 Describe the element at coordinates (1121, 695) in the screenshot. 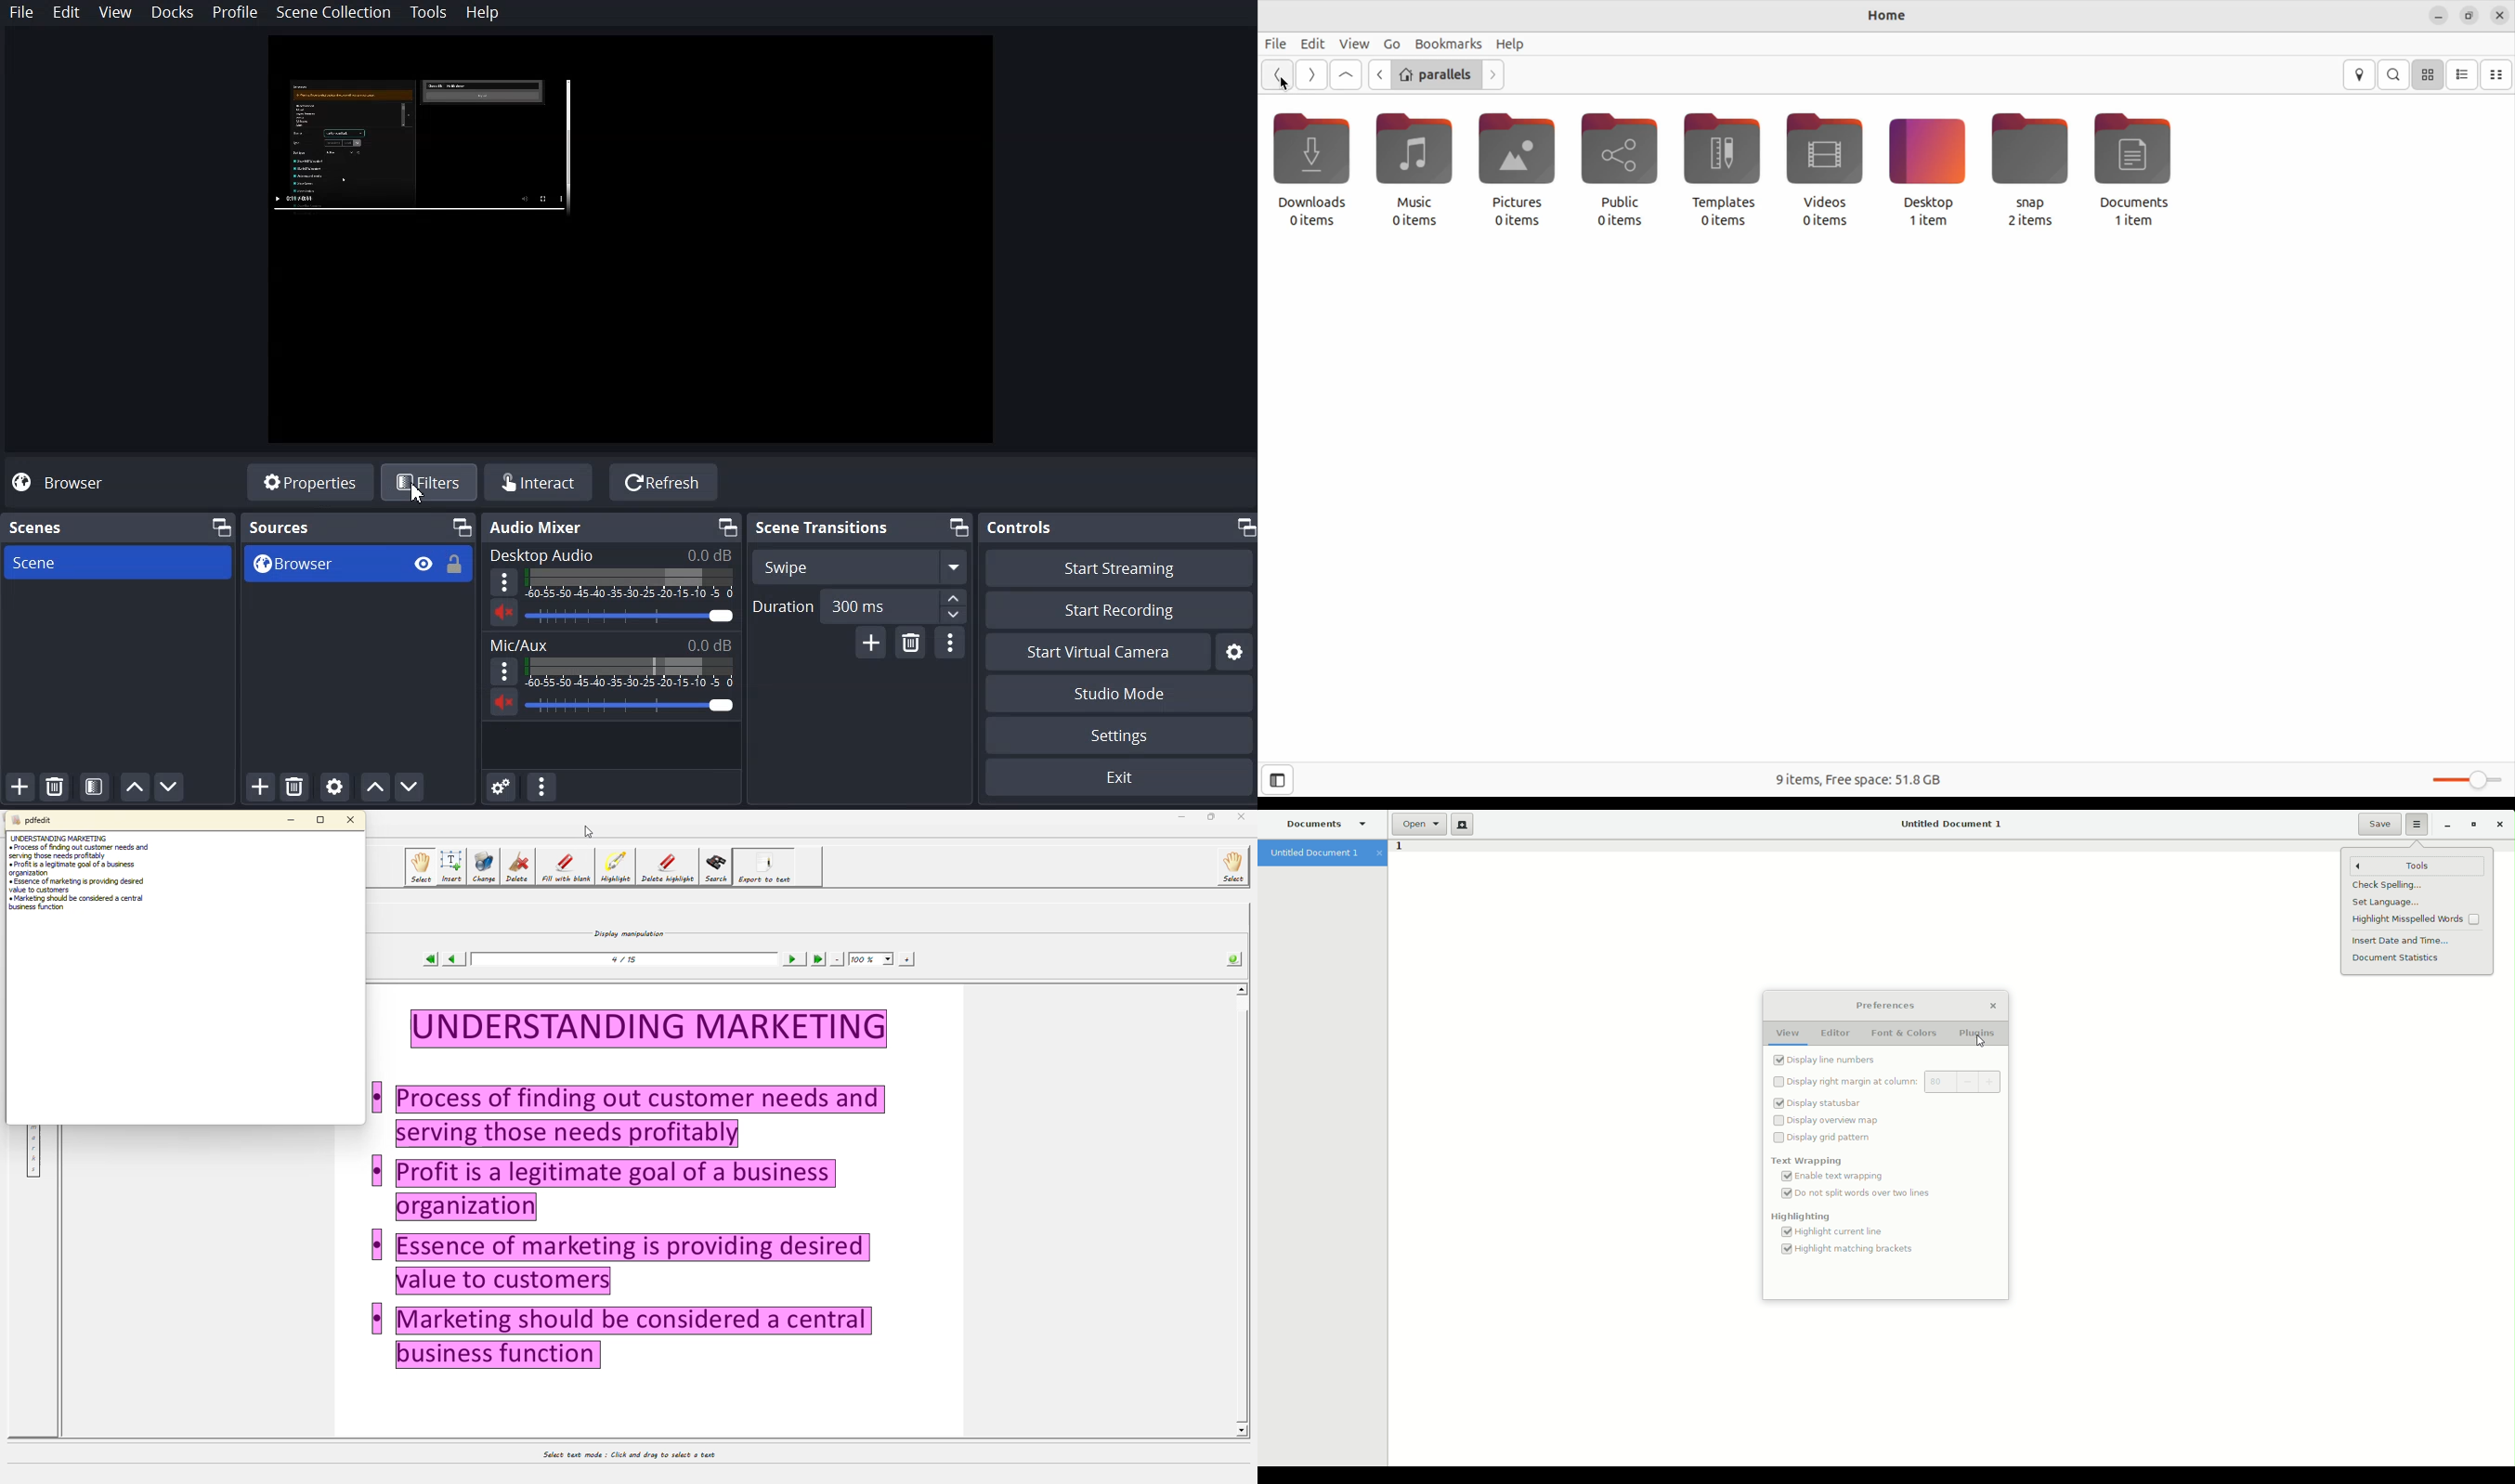

I see `Studio Mode` at that location.